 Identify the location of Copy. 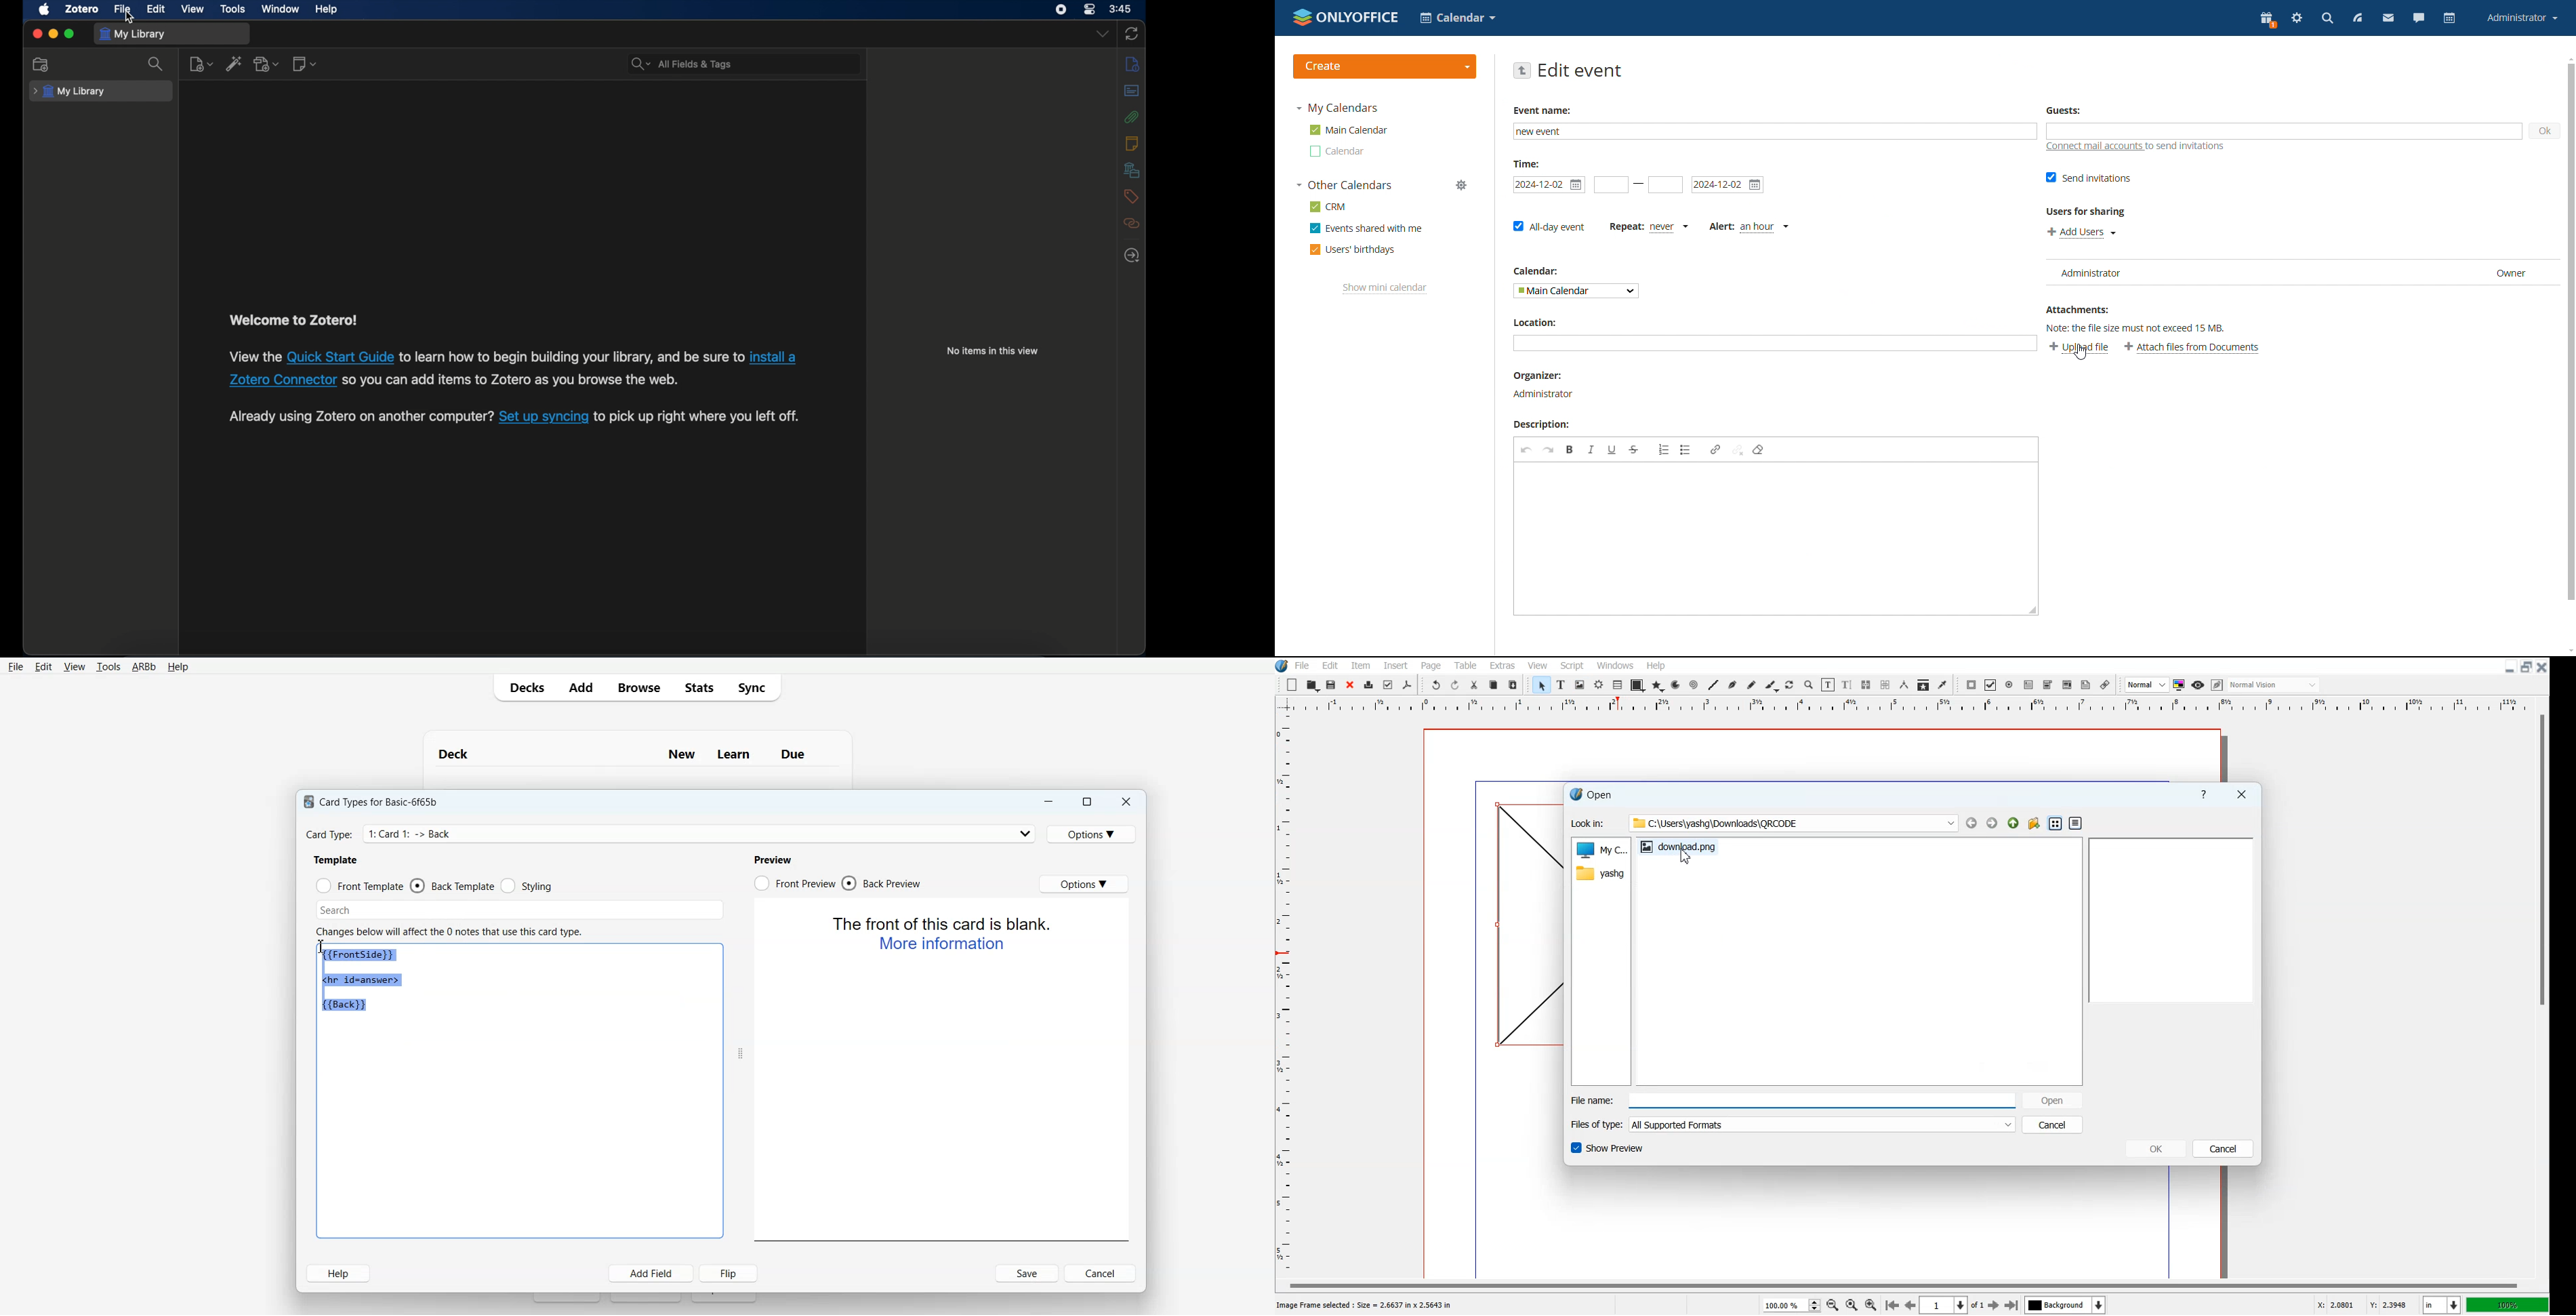
(1494, 684).